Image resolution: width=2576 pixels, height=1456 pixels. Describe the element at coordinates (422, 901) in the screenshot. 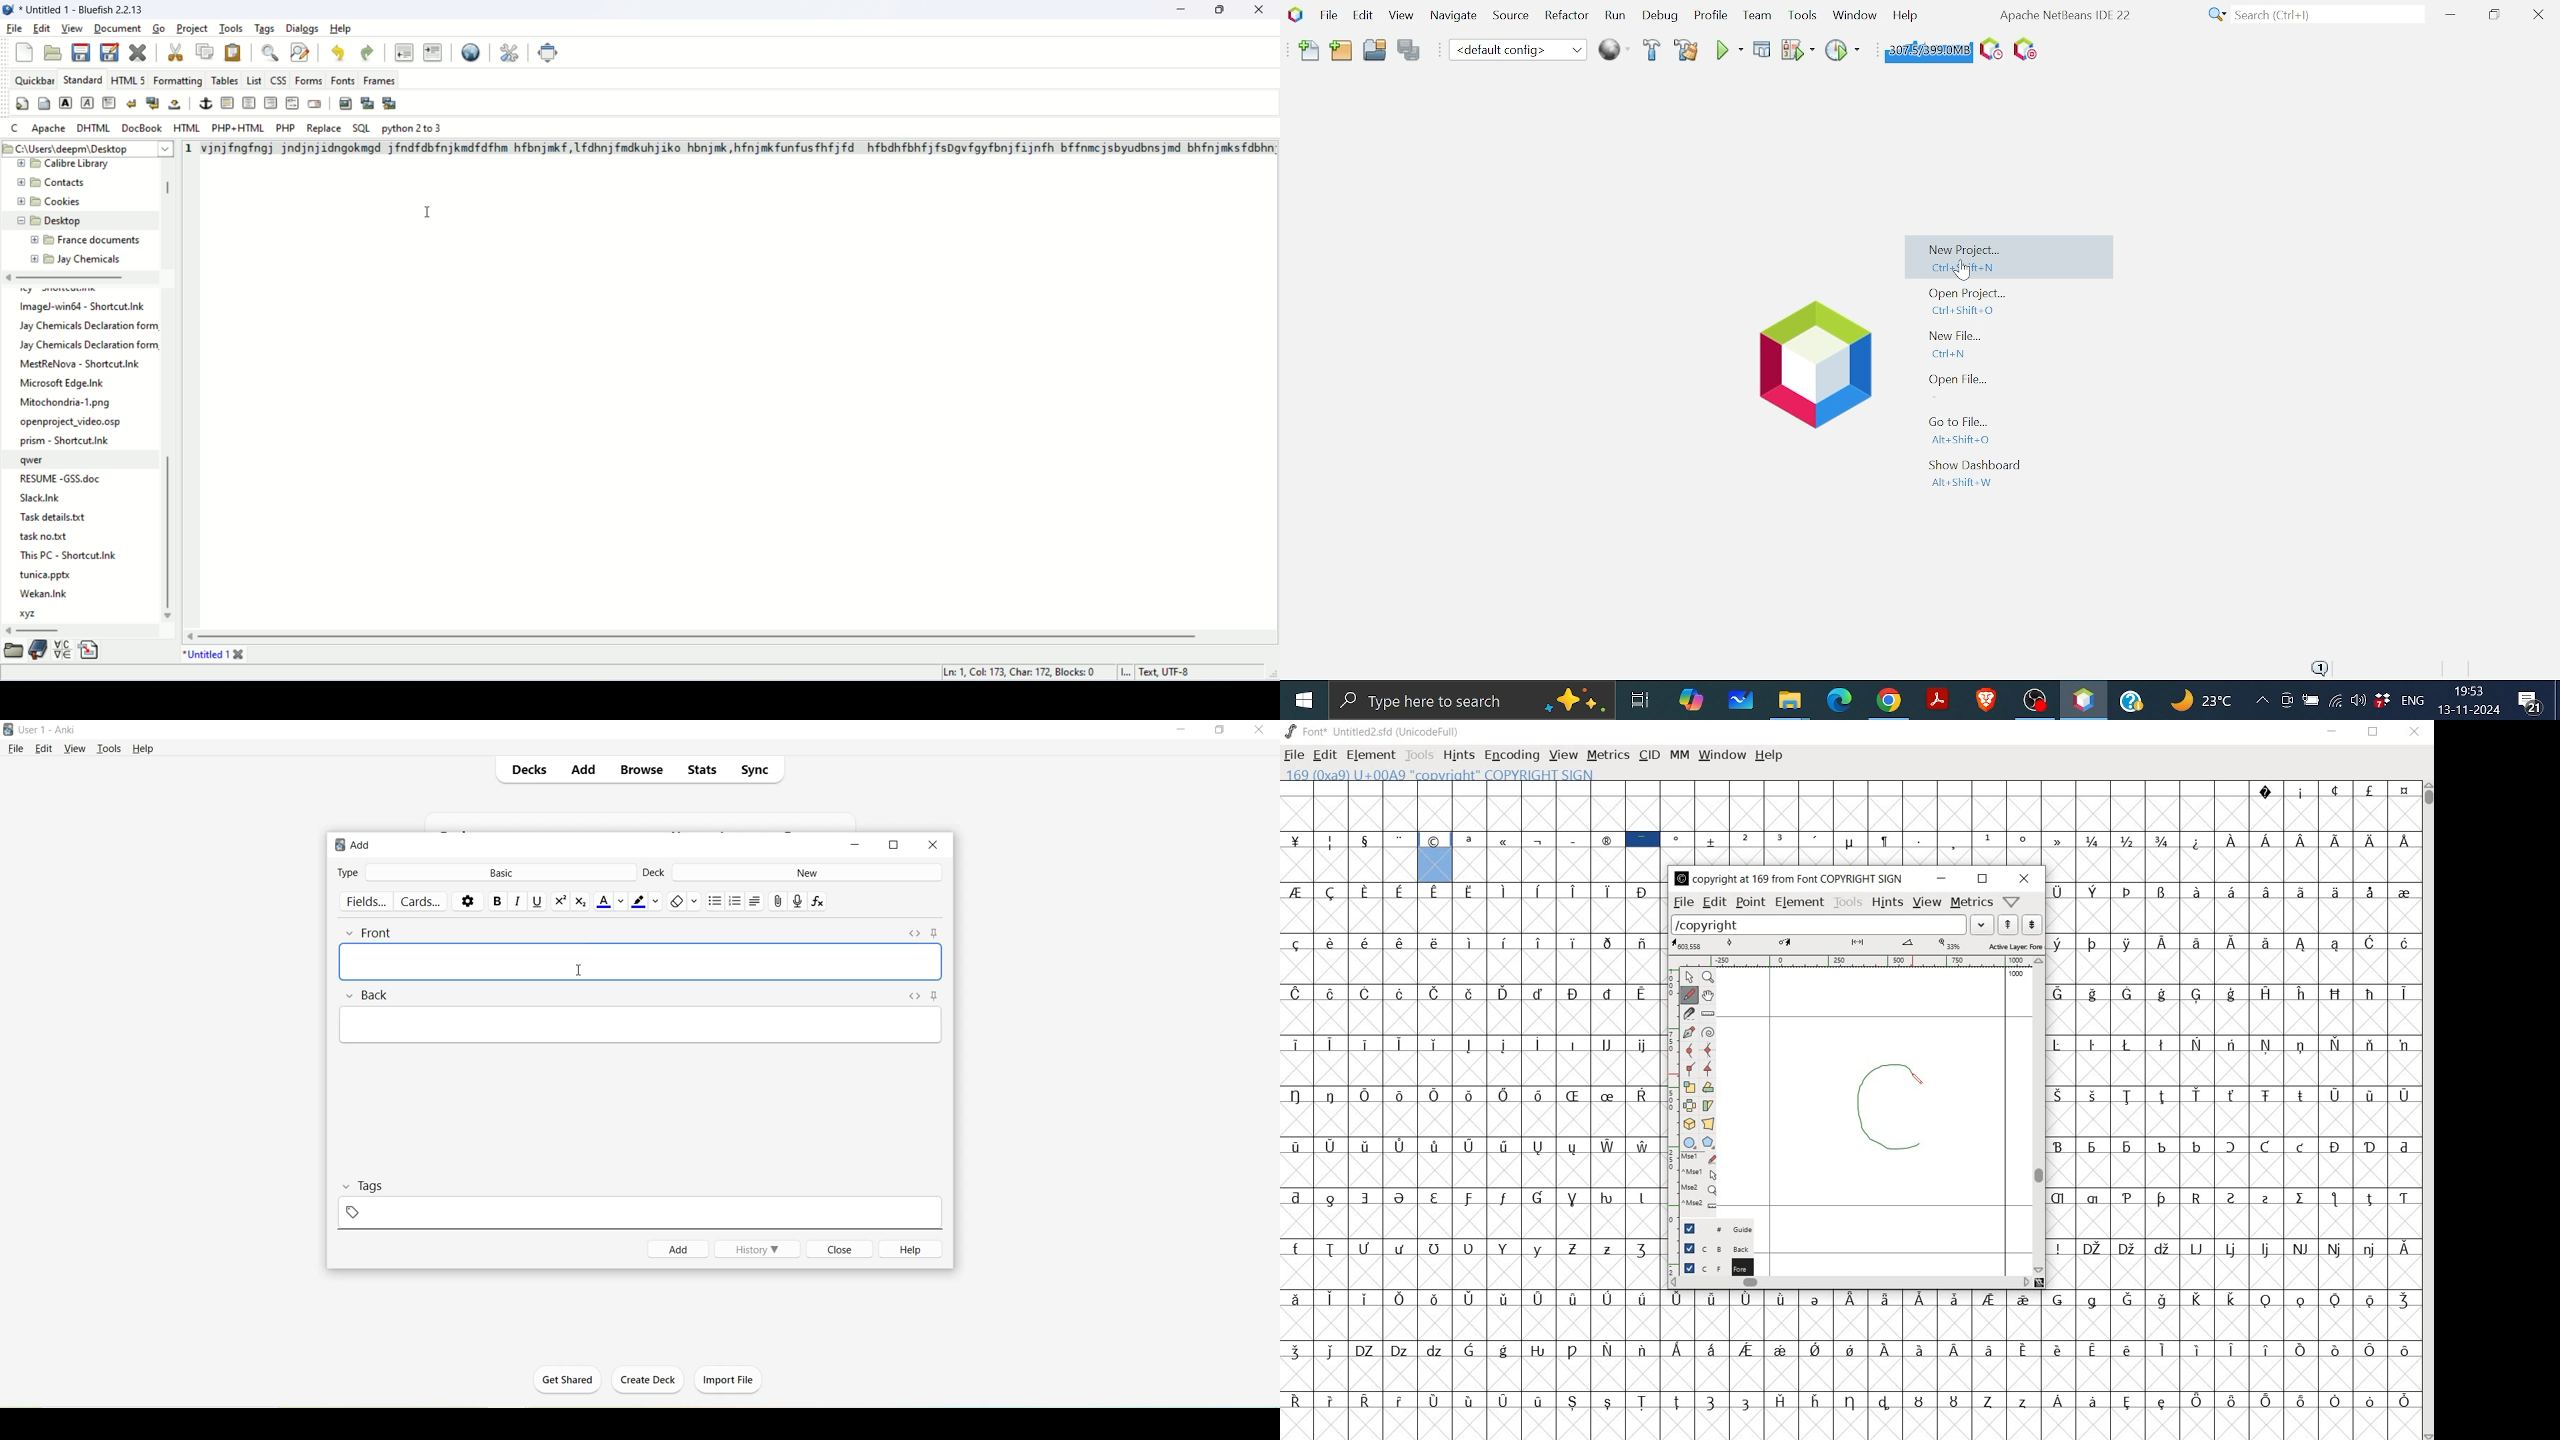

I see `Cards..` at that location.